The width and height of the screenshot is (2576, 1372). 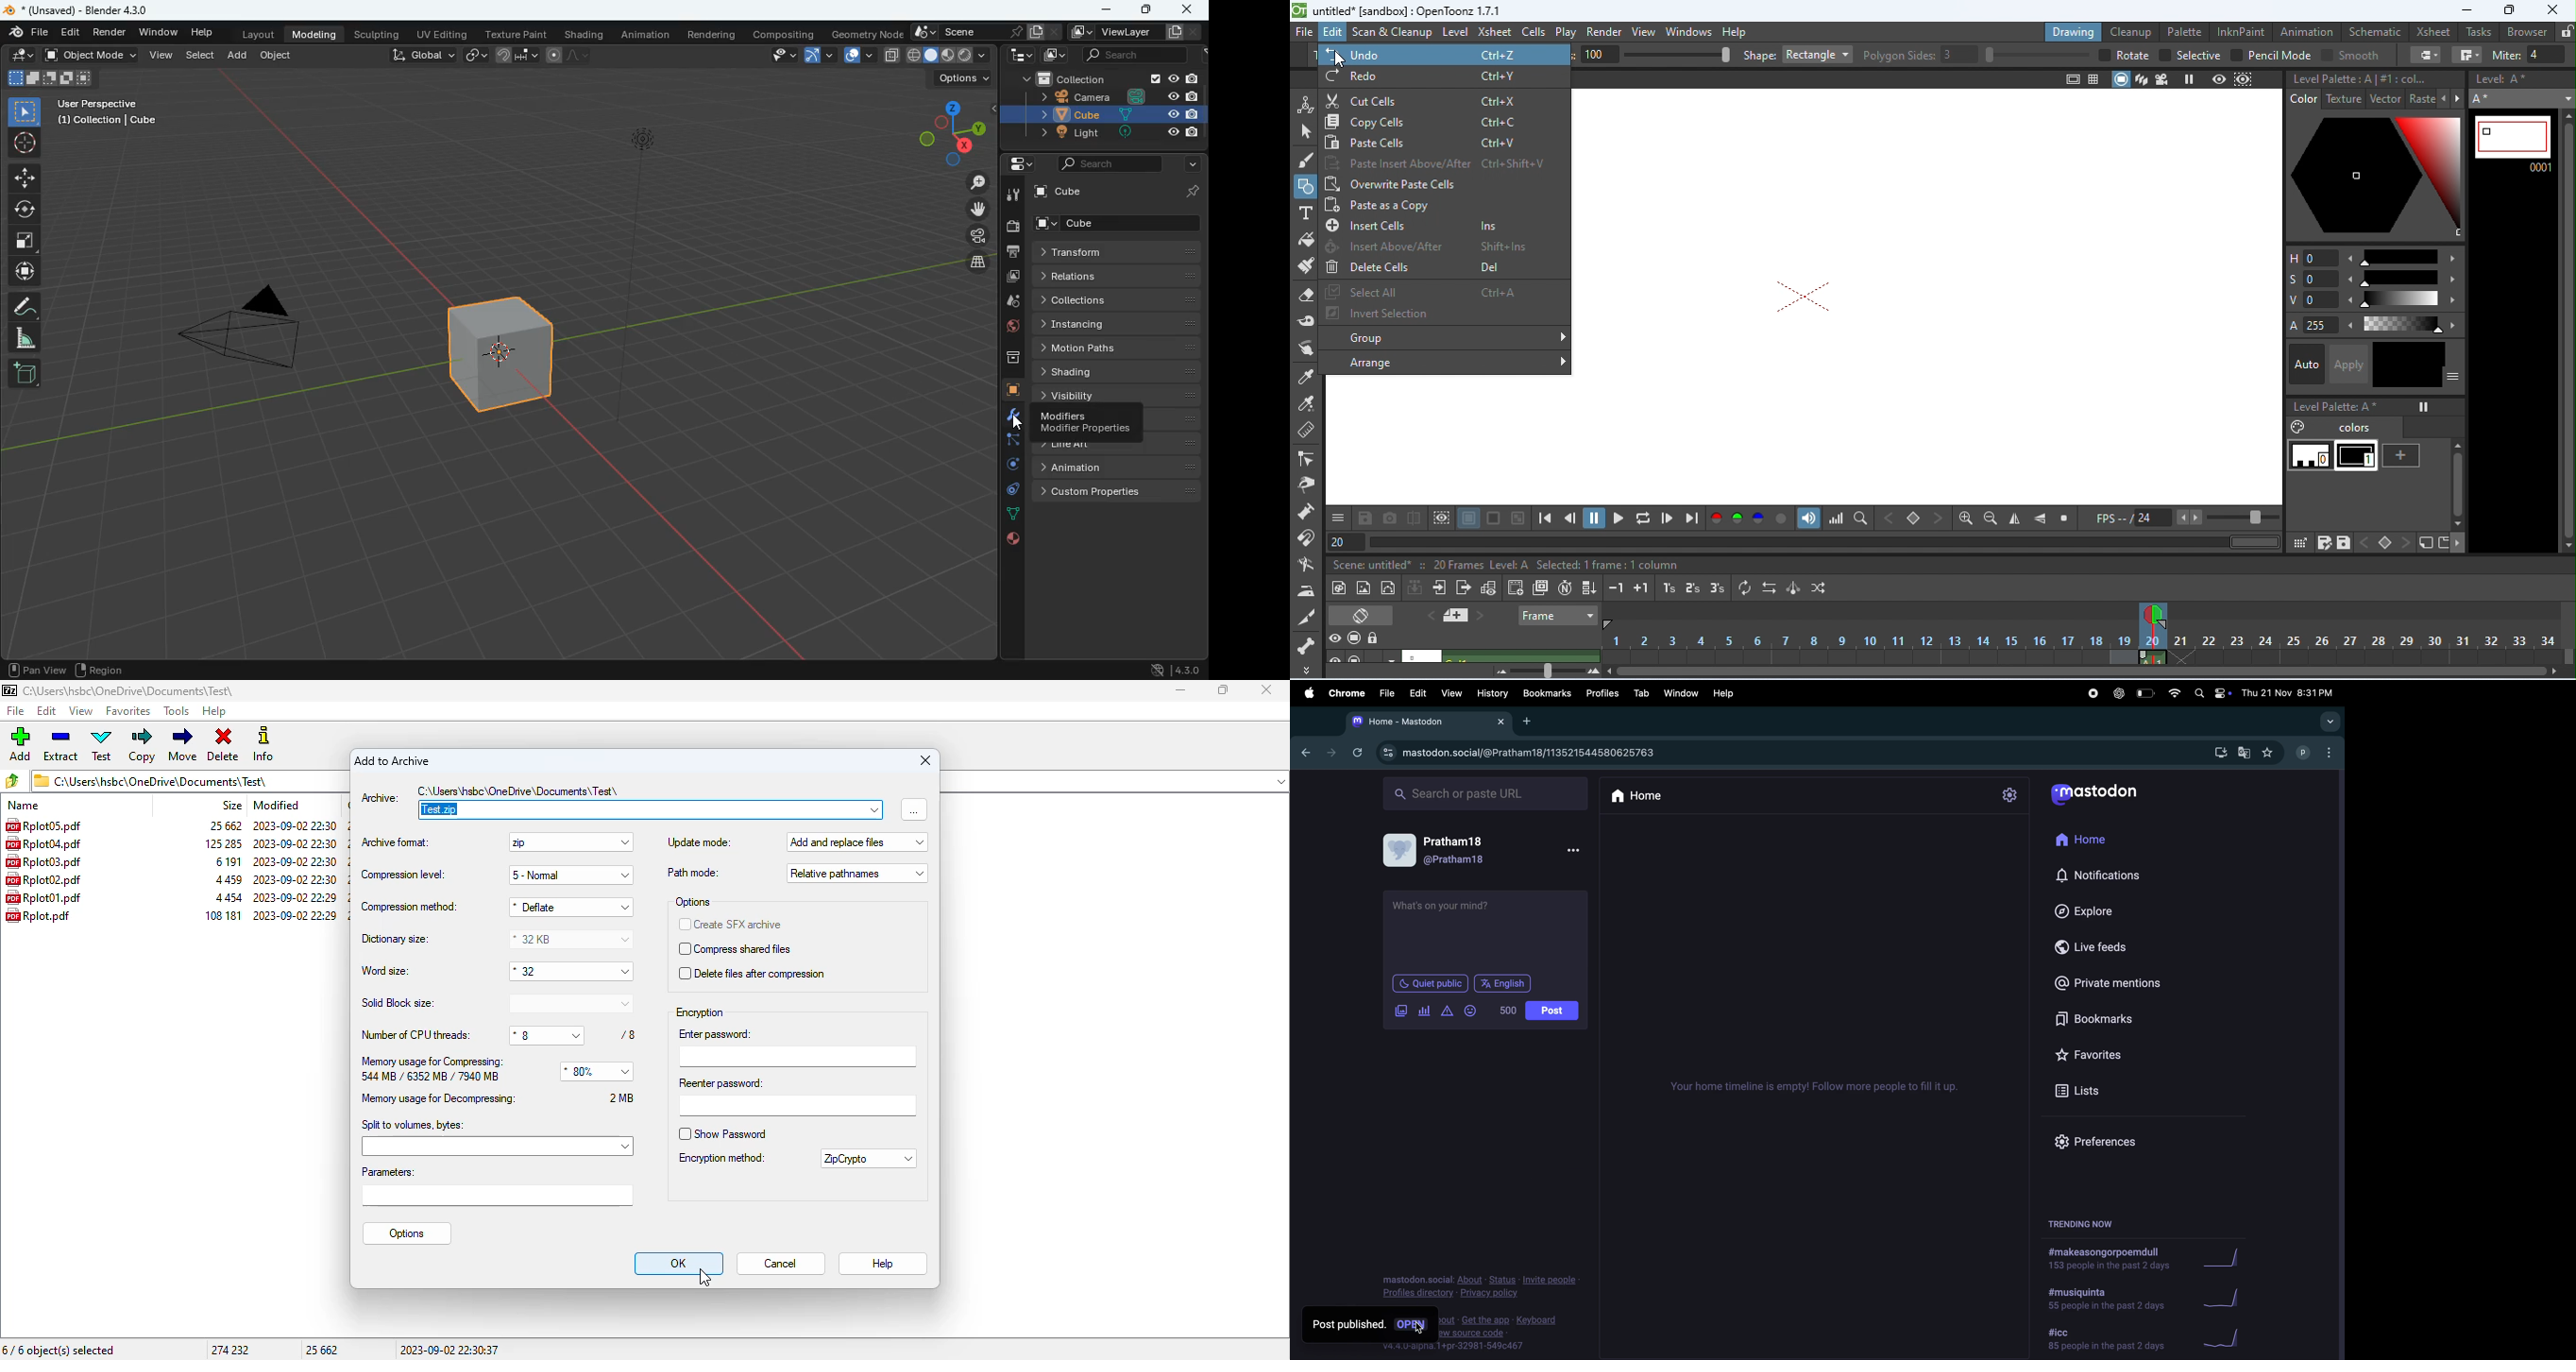 What do you see at coordinates (2102, 875) in the screenshot?
I see `notifications` at bounding box center [2102, 875].